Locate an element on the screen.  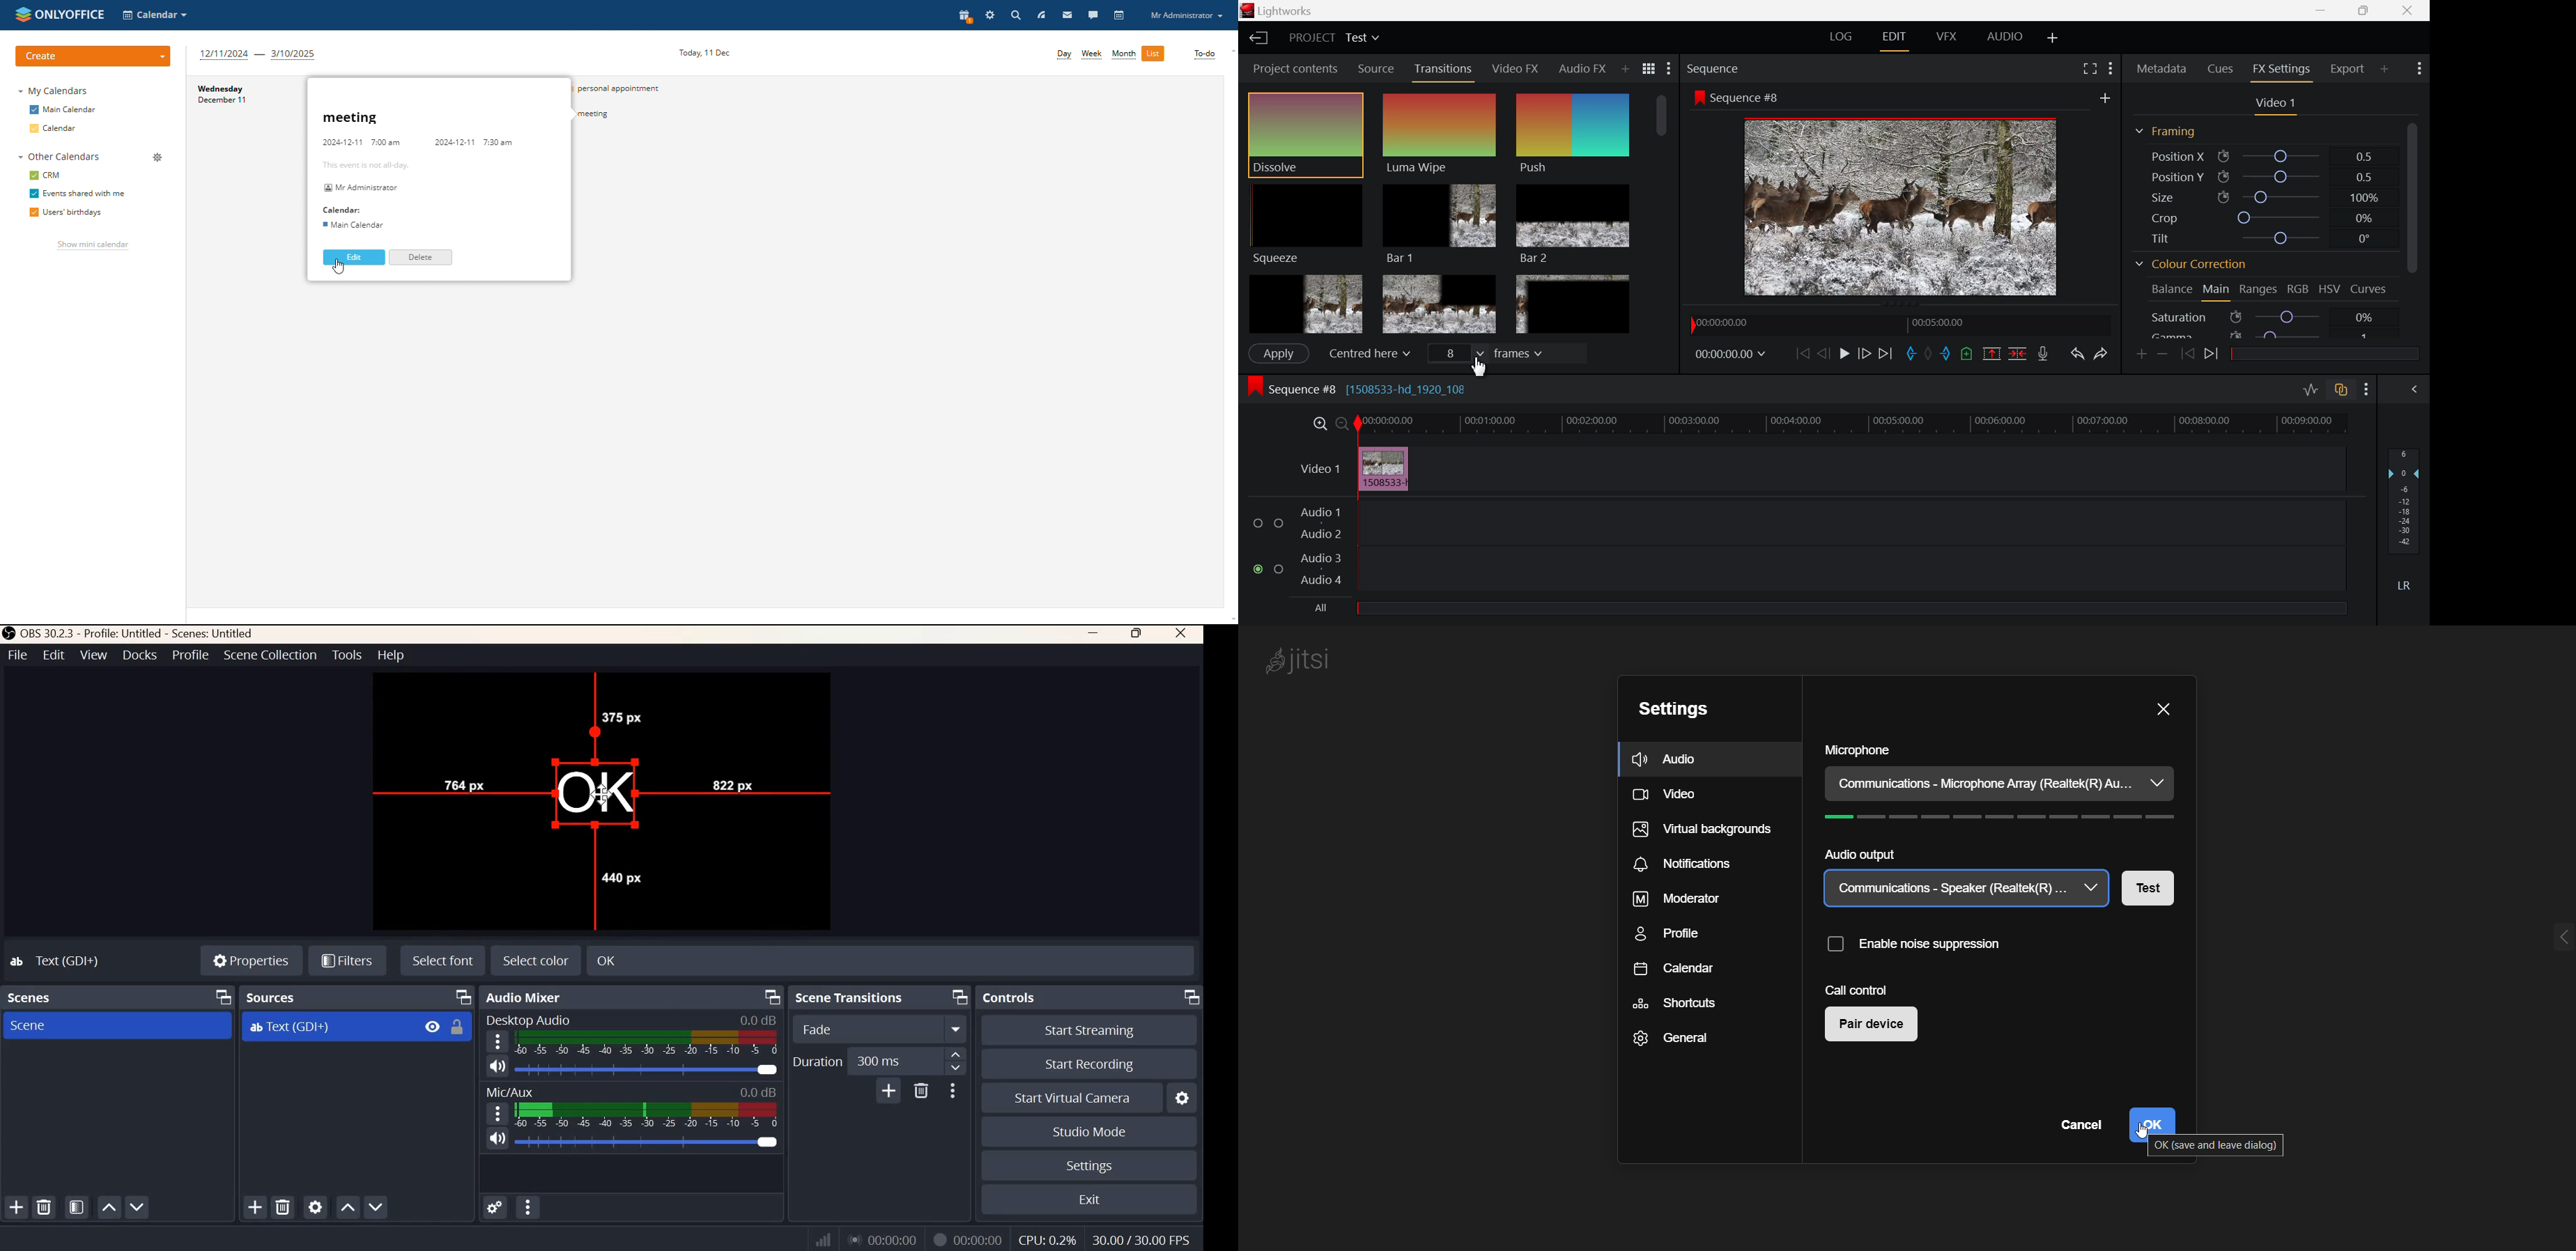
volume is located at coordinates (2007, 819).